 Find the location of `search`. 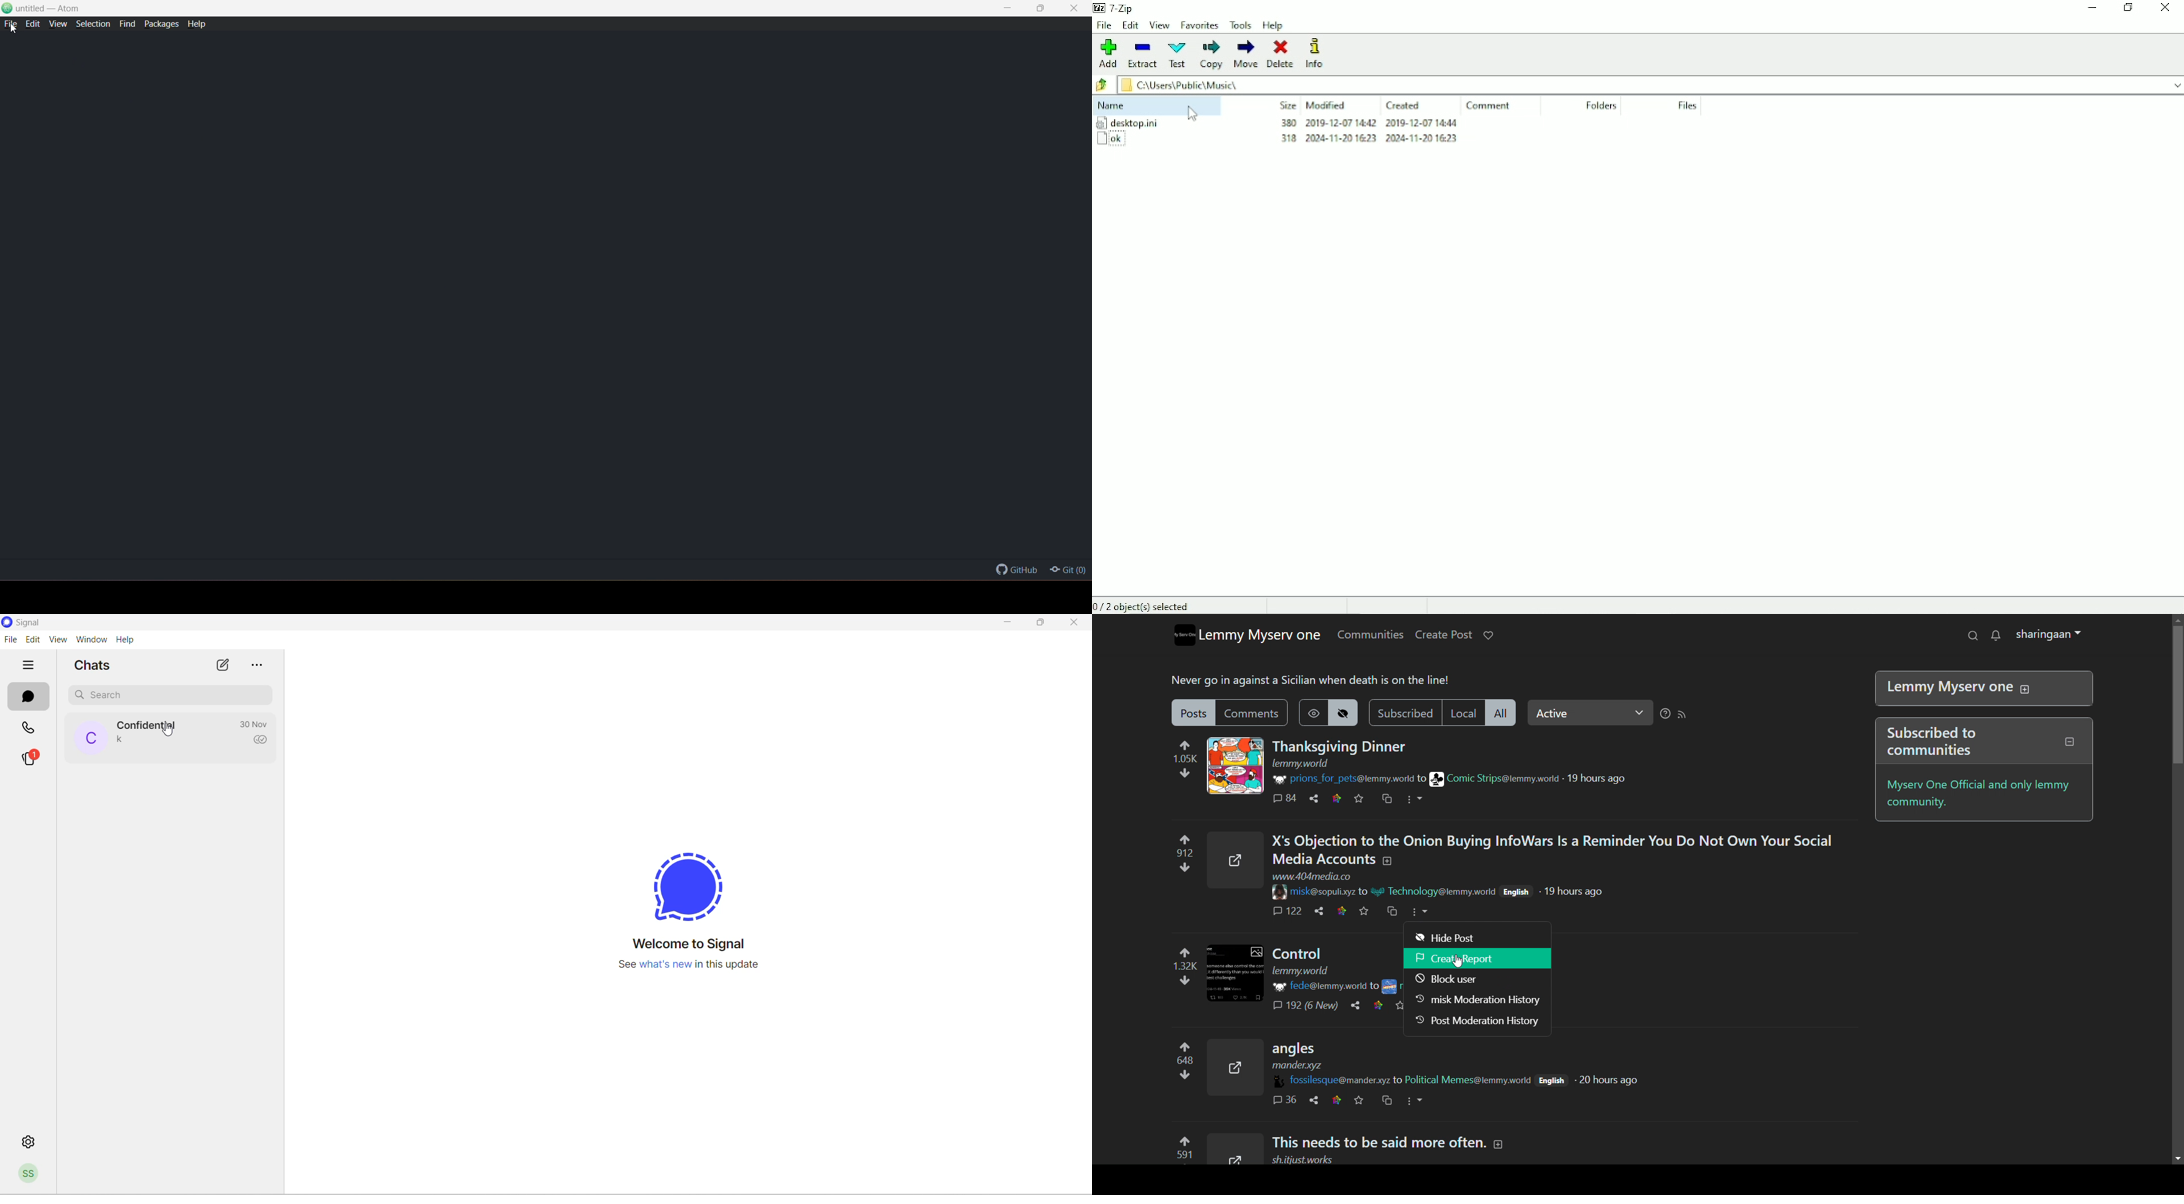

search is located at coordinates (1971, 636).